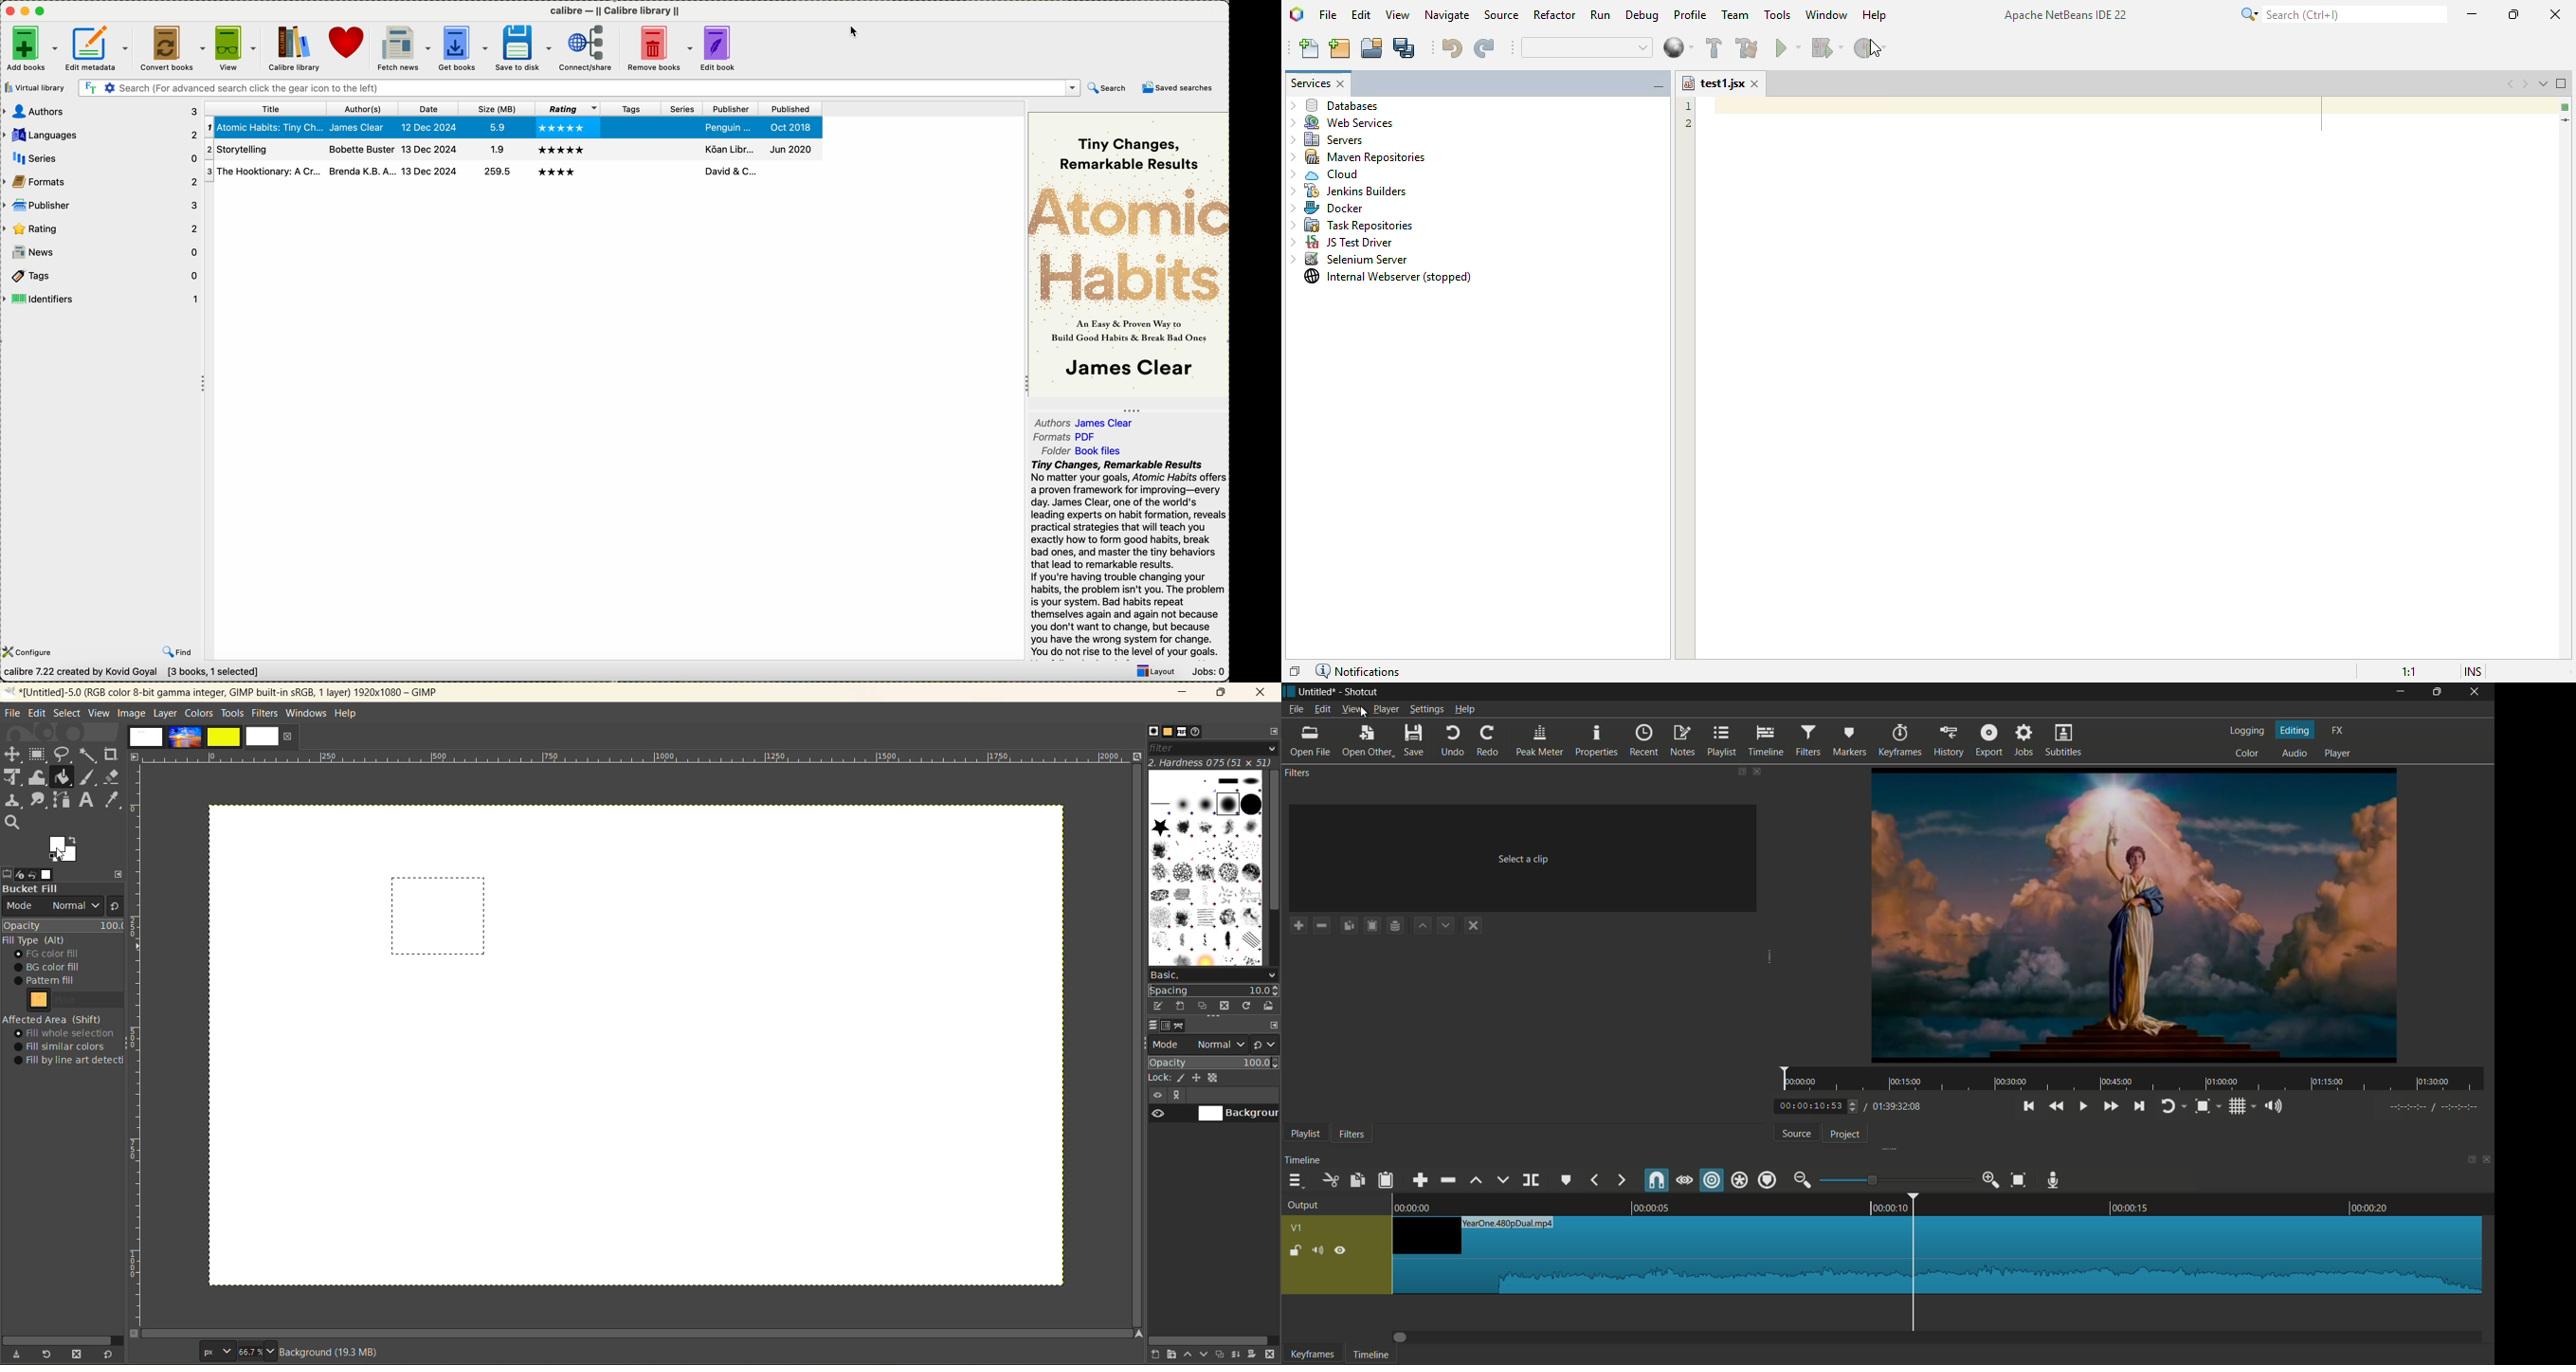 Image resolution: width=2576 pixels, height=1372 pixels. I want to click on subtitles, so click(2064, 741).